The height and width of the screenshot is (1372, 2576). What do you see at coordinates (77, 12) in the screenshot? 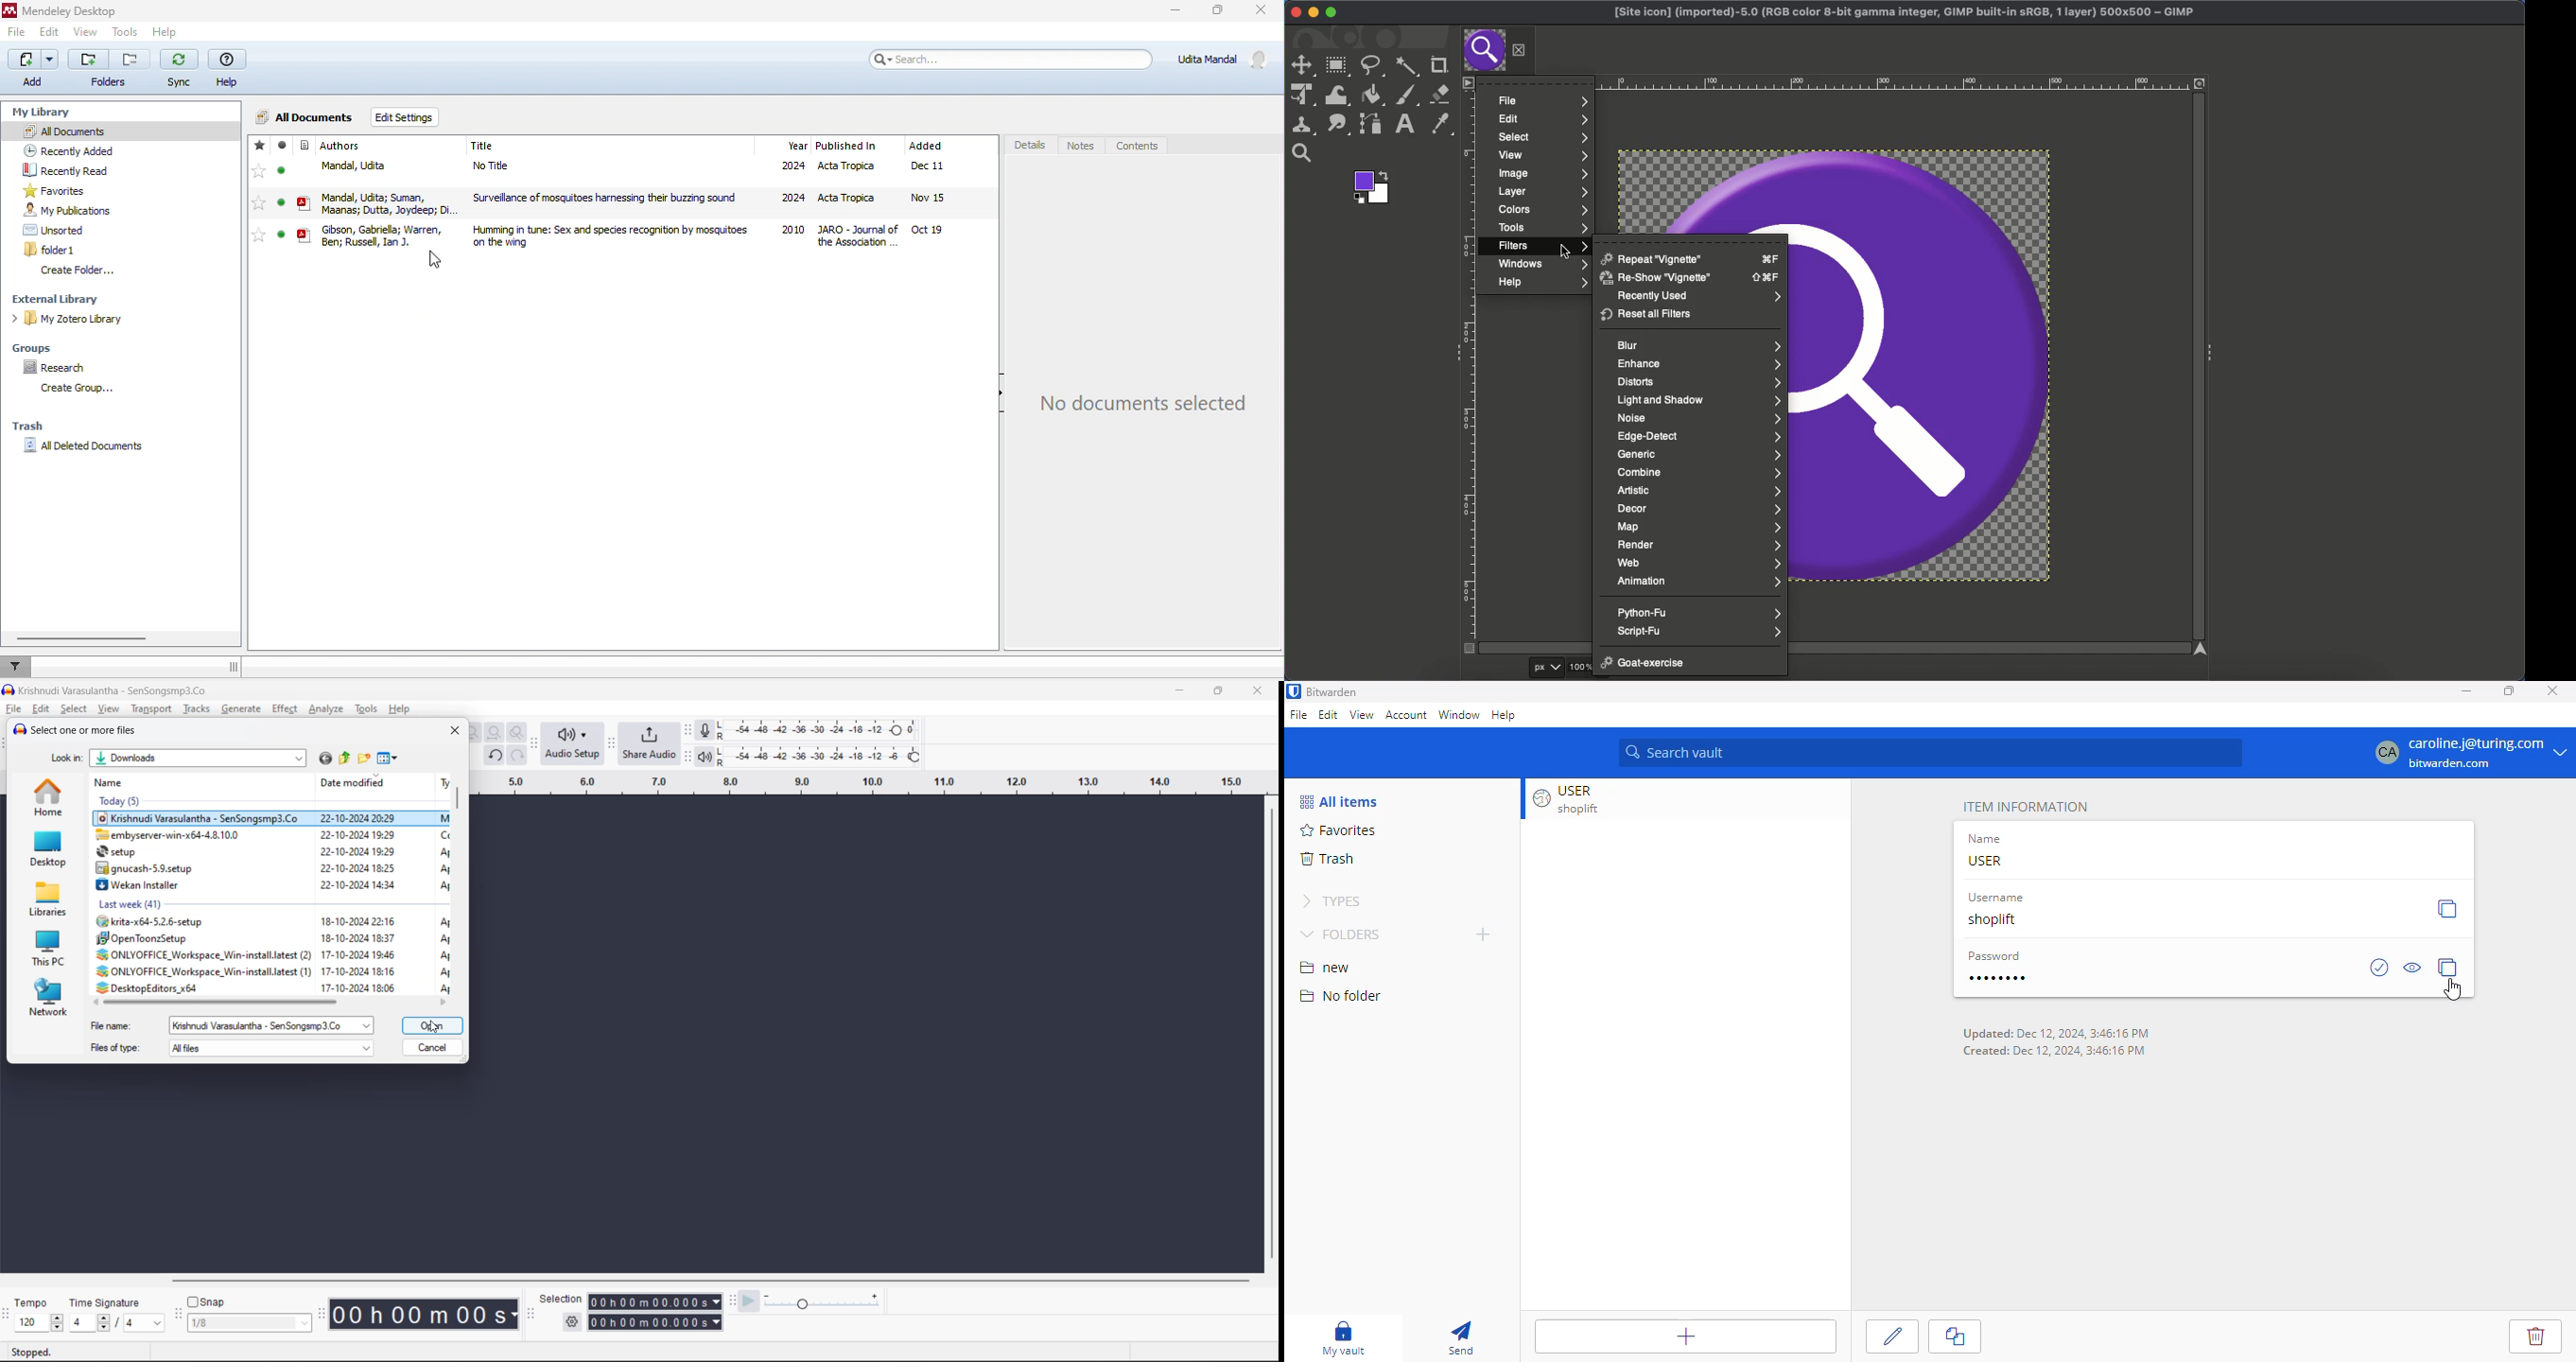
I see `Mendeley Desktop` at bounding box center [77, 12].